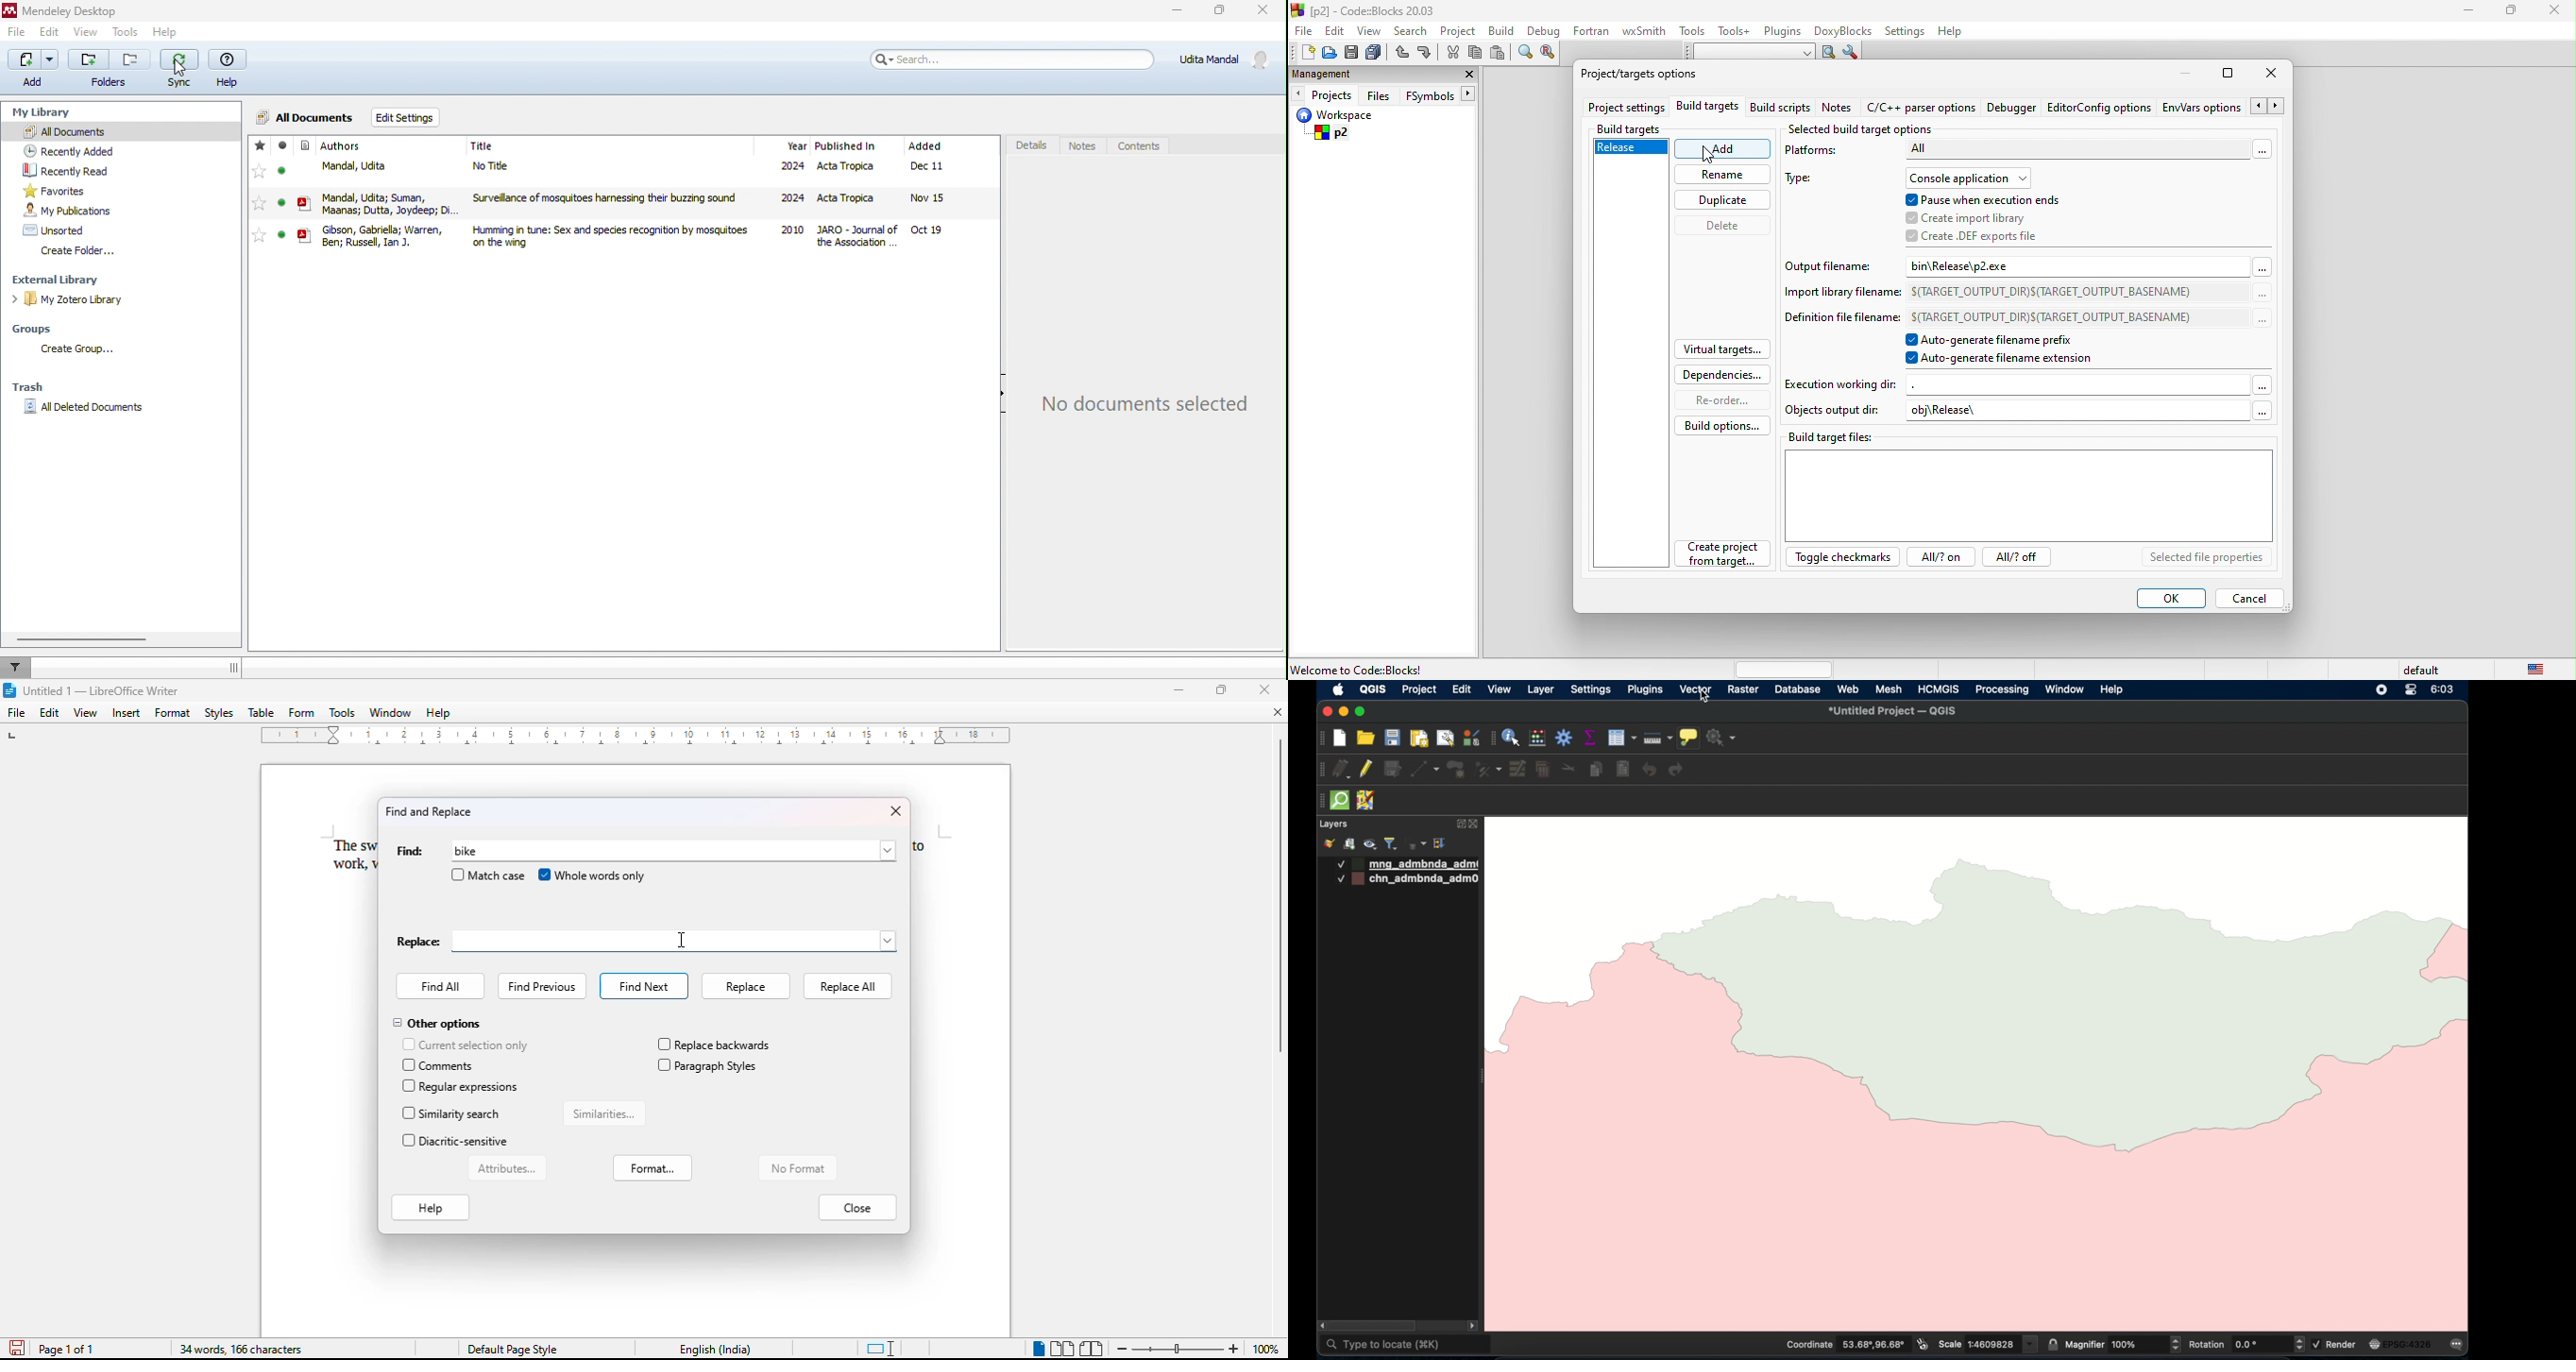 Image resolution: width=2576 pixels, height=1372 pixels. I want to click on editor config option, so click(2102, 106).